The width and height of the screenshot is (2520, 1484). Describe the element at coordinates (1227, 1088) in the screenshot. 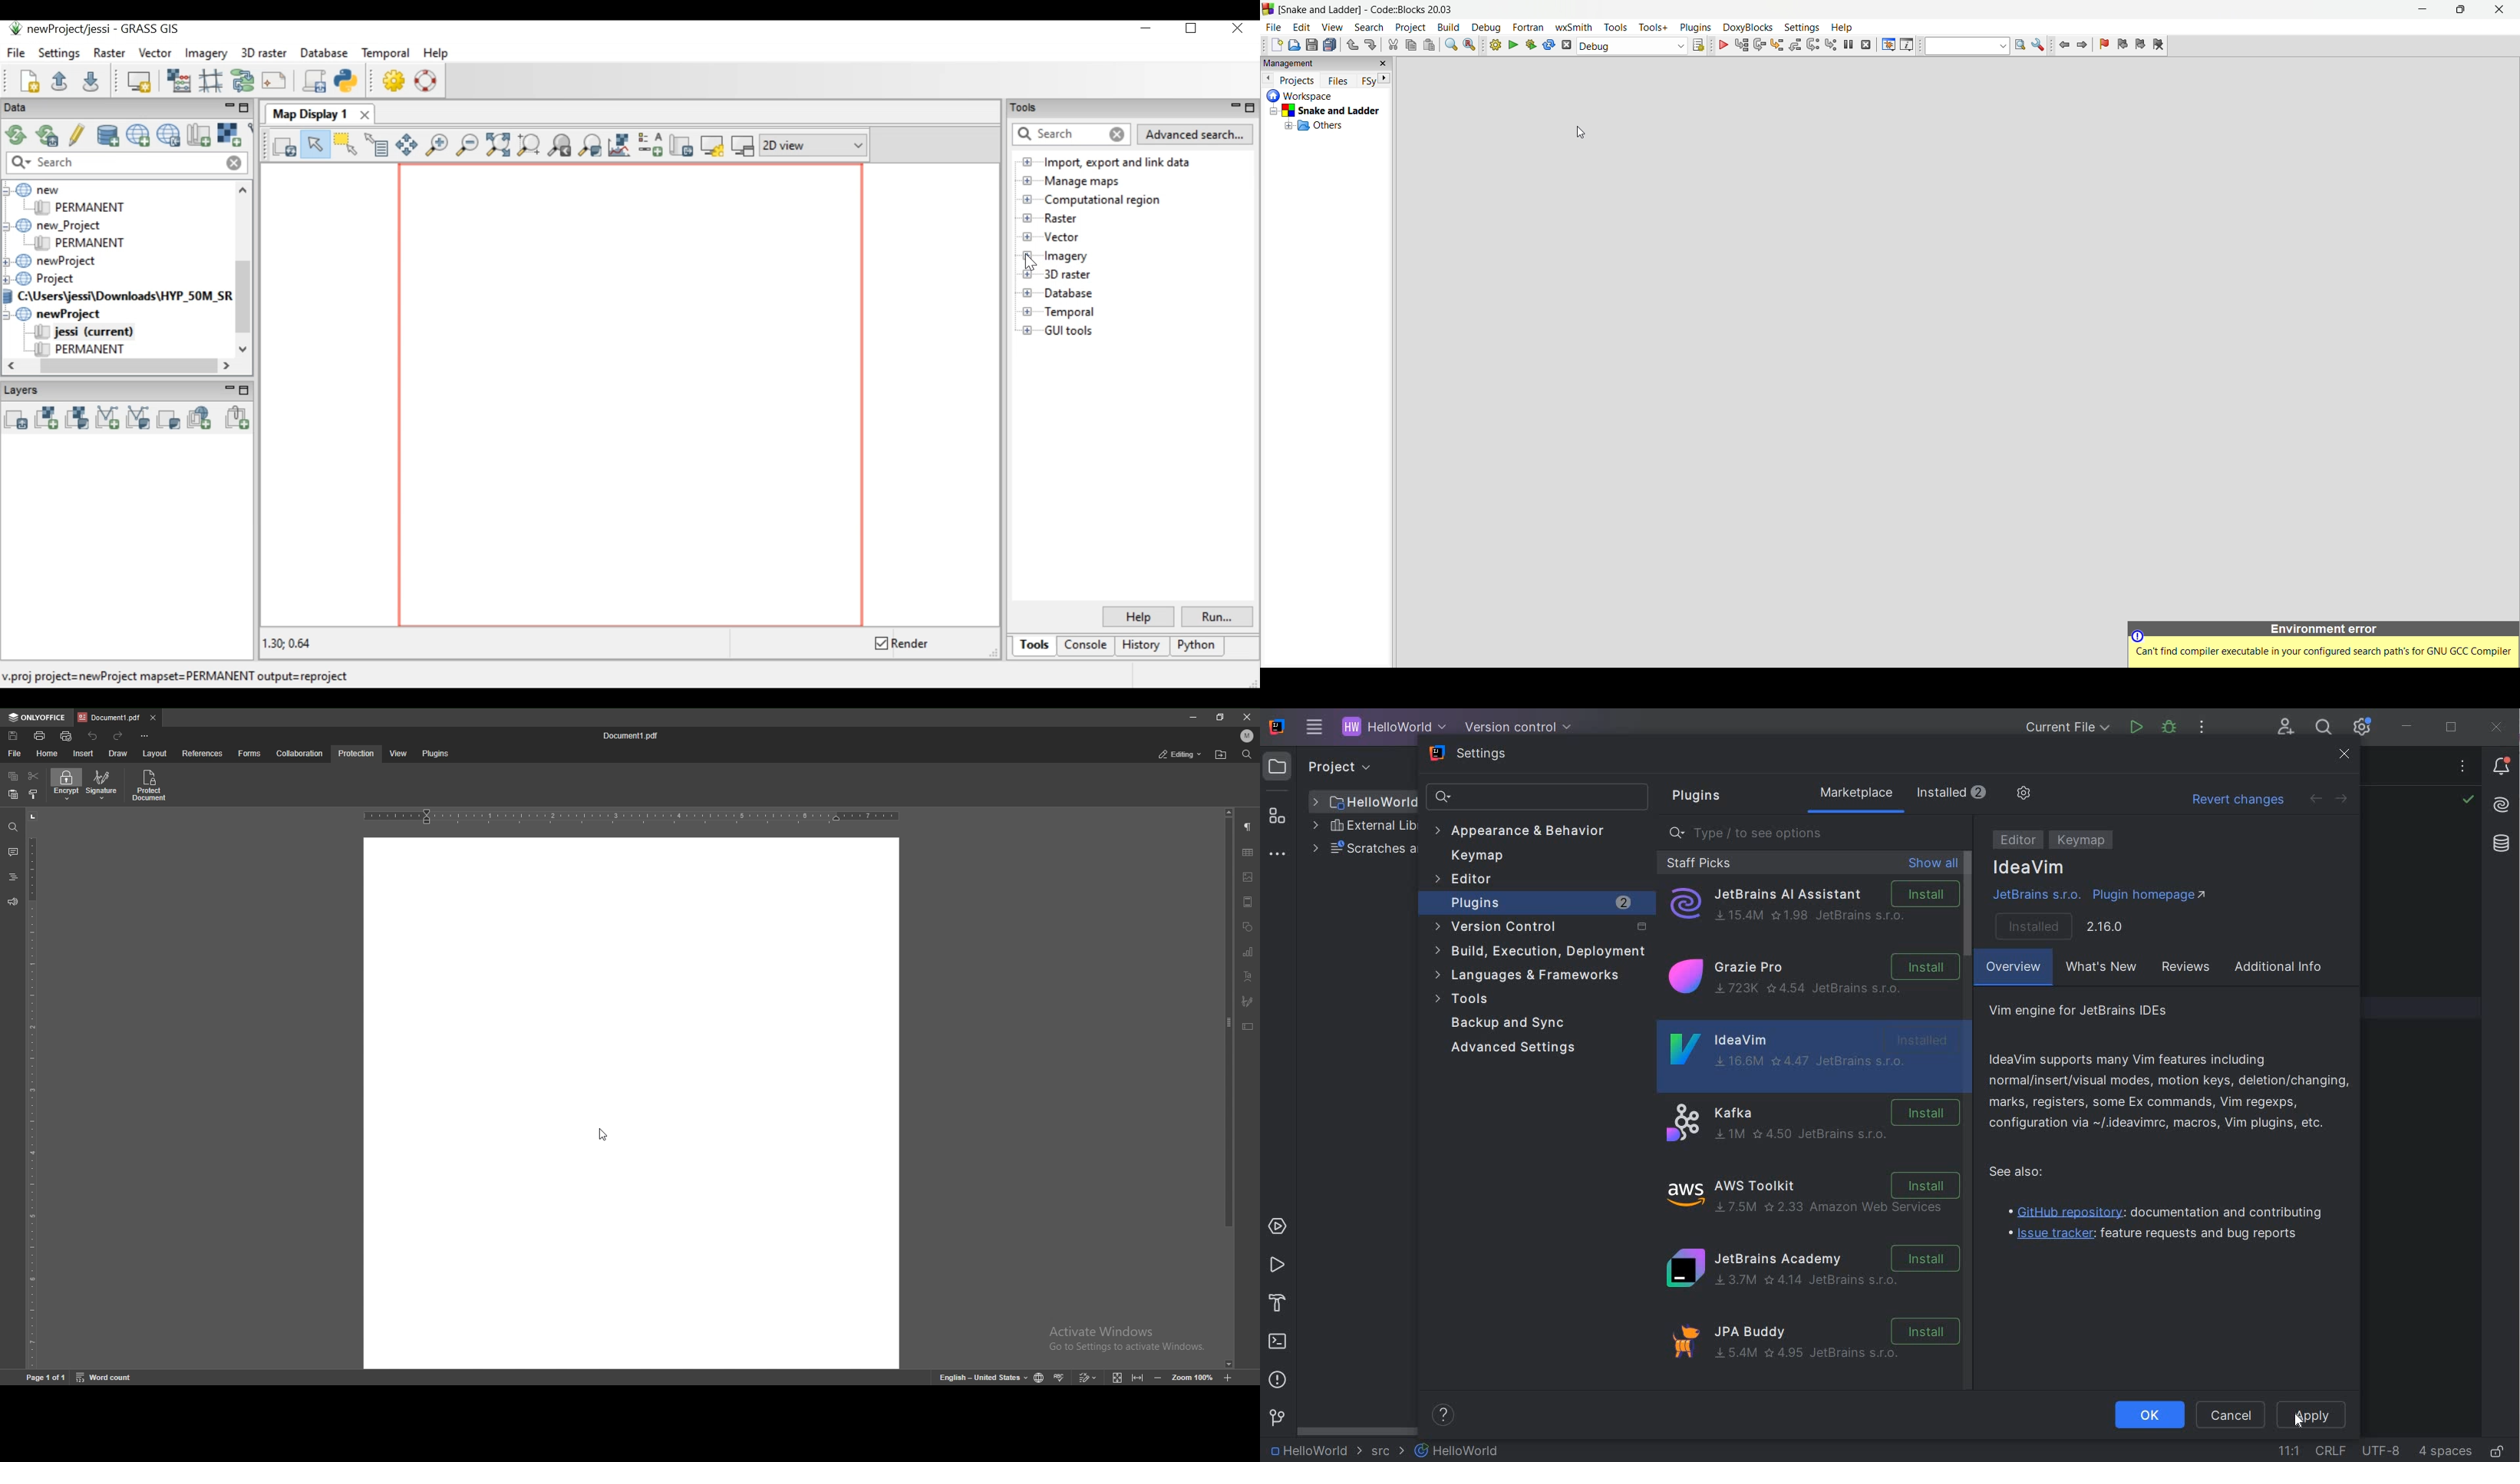

I see `scroll bar` at that location.